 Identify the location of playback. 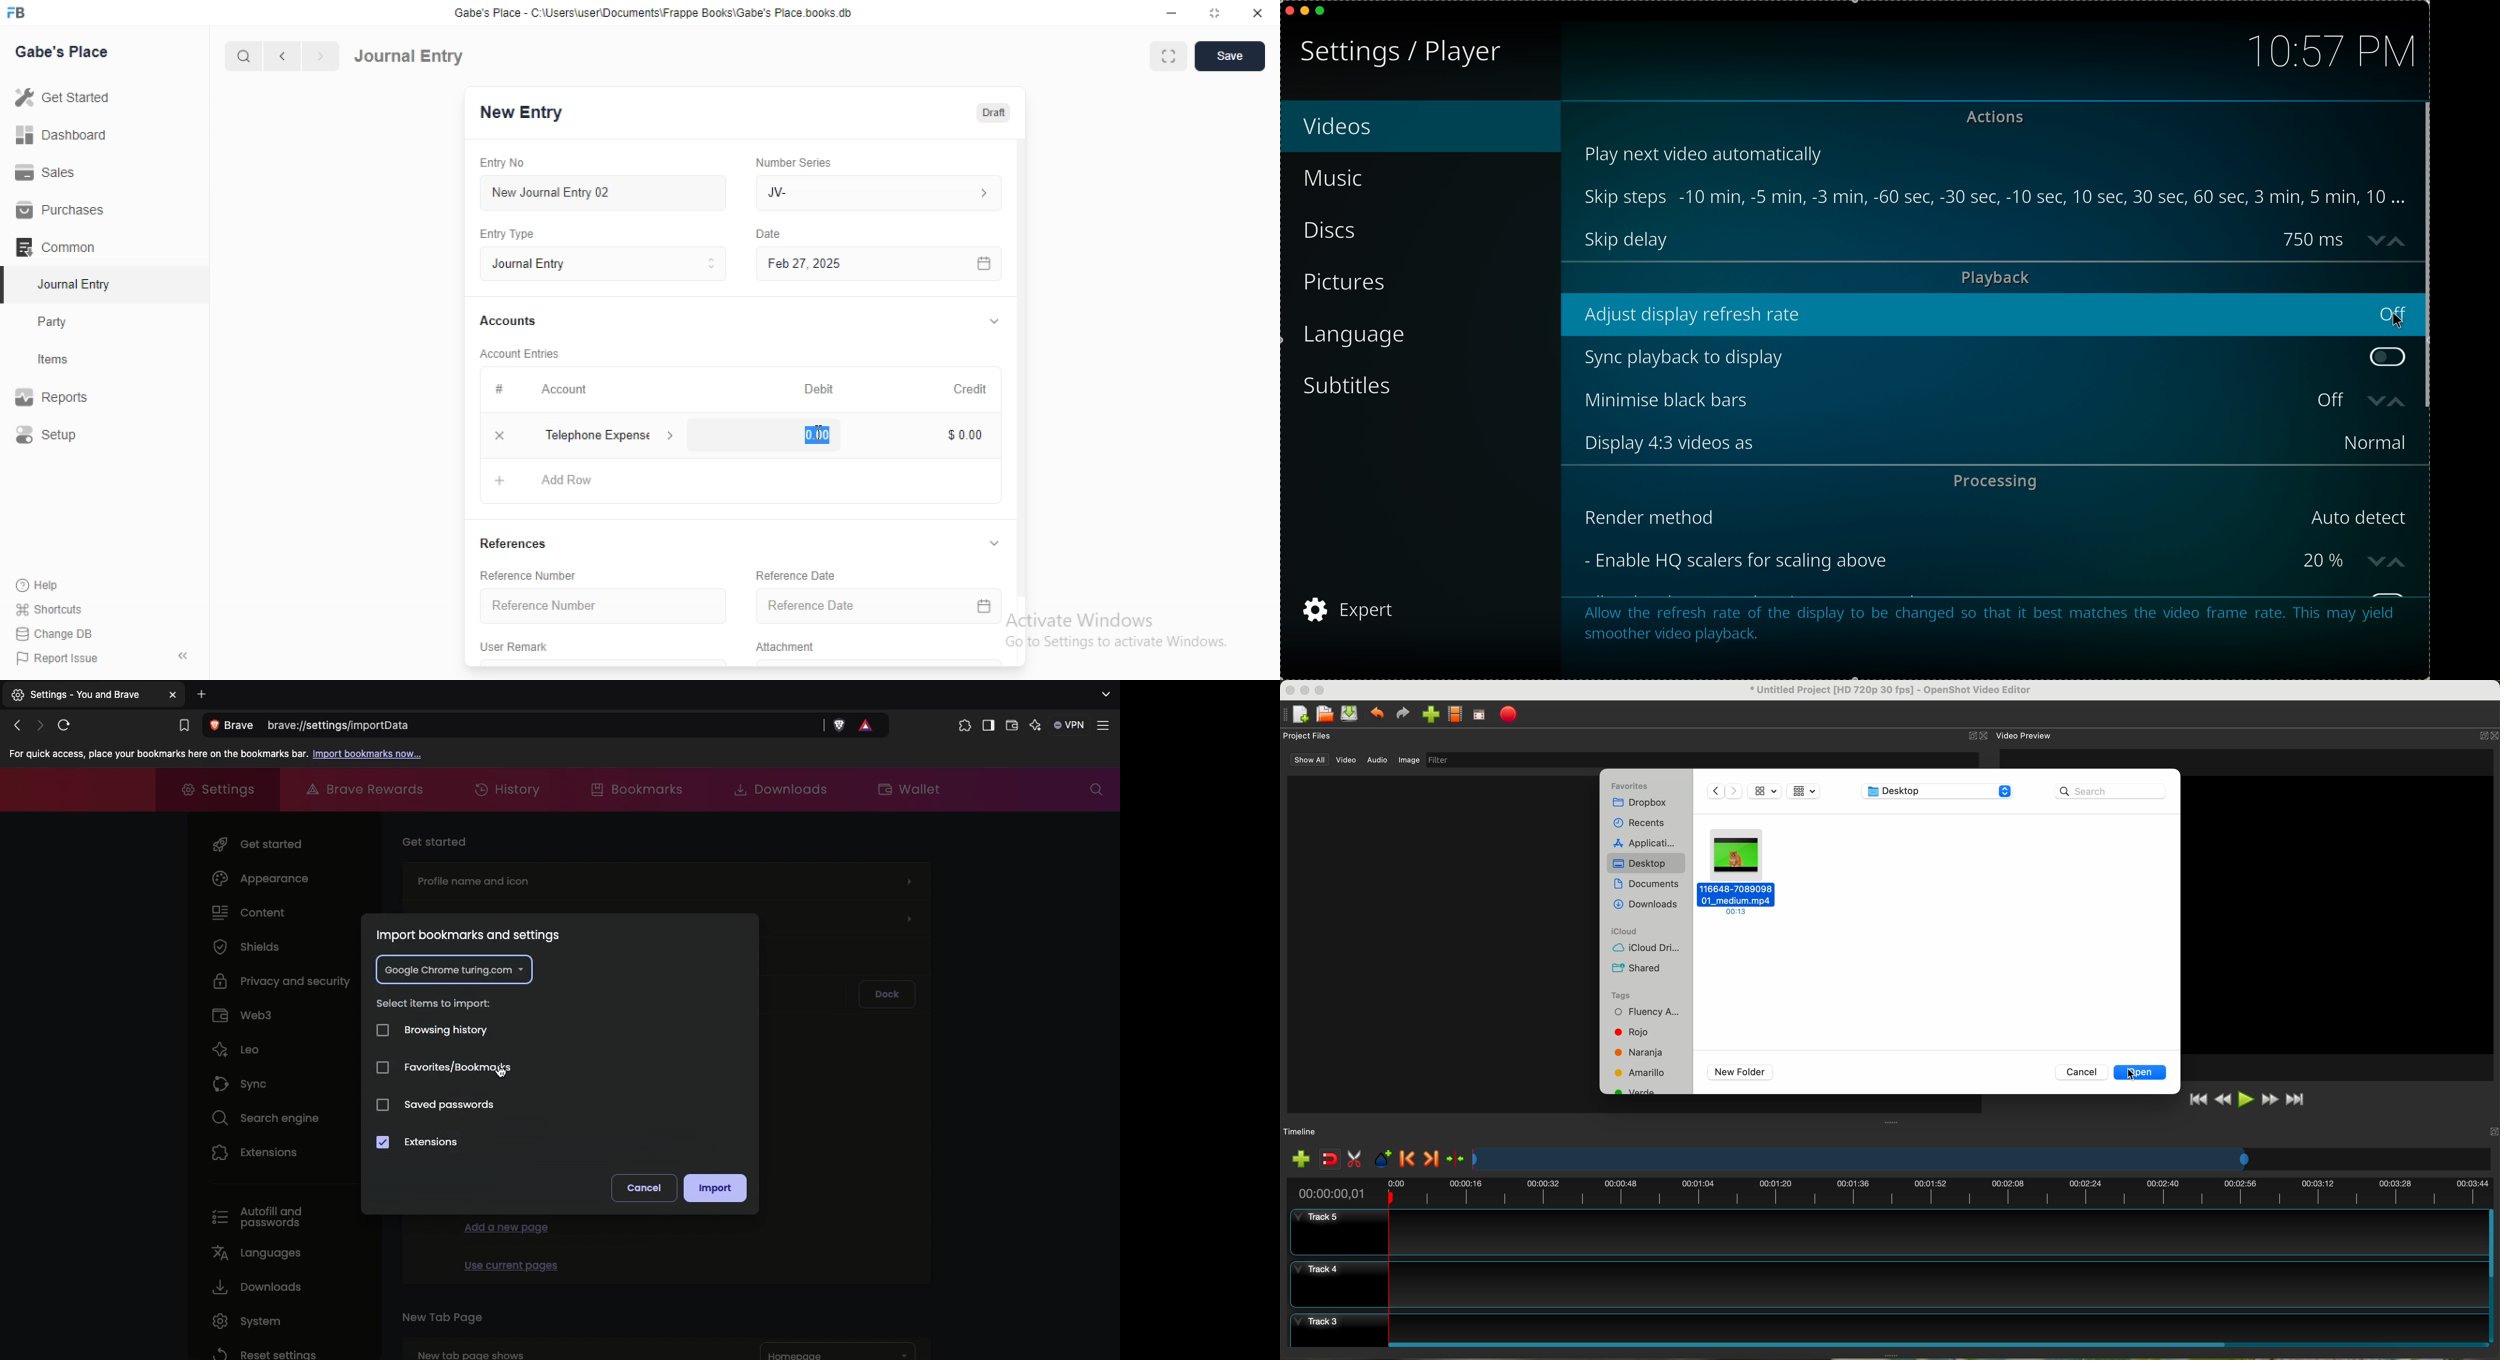
(1996, 278).